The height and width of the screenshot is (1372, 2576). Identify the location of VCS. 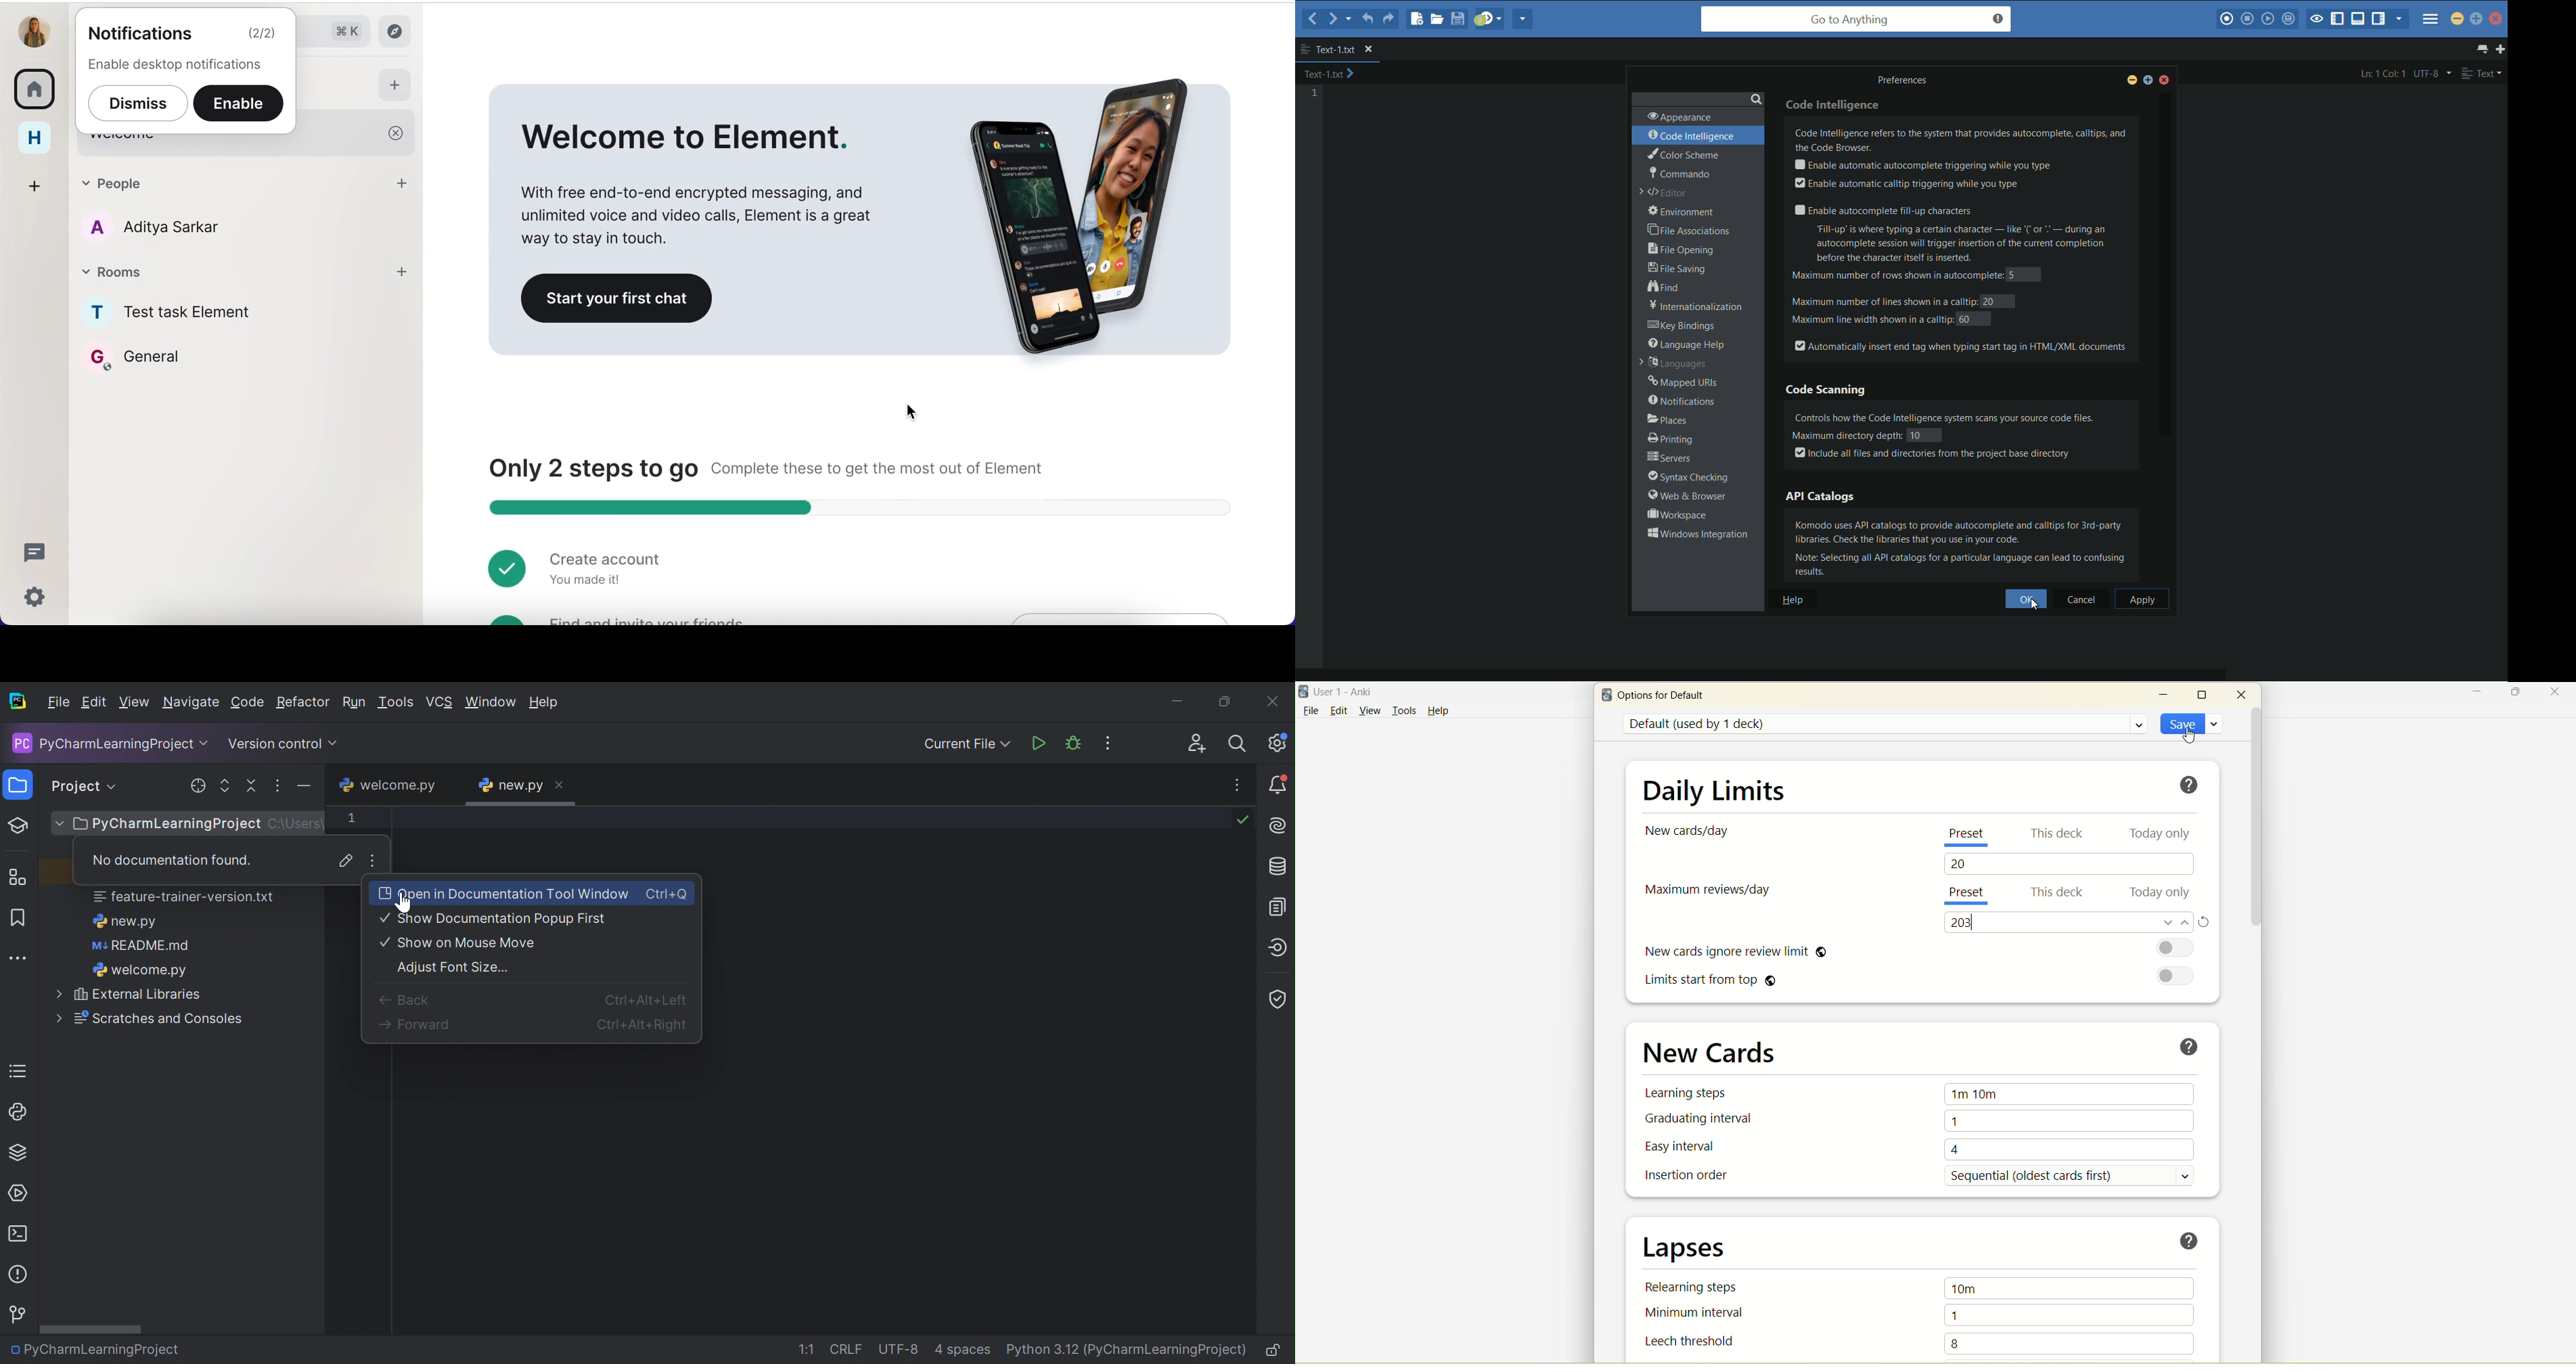
(441, 702).